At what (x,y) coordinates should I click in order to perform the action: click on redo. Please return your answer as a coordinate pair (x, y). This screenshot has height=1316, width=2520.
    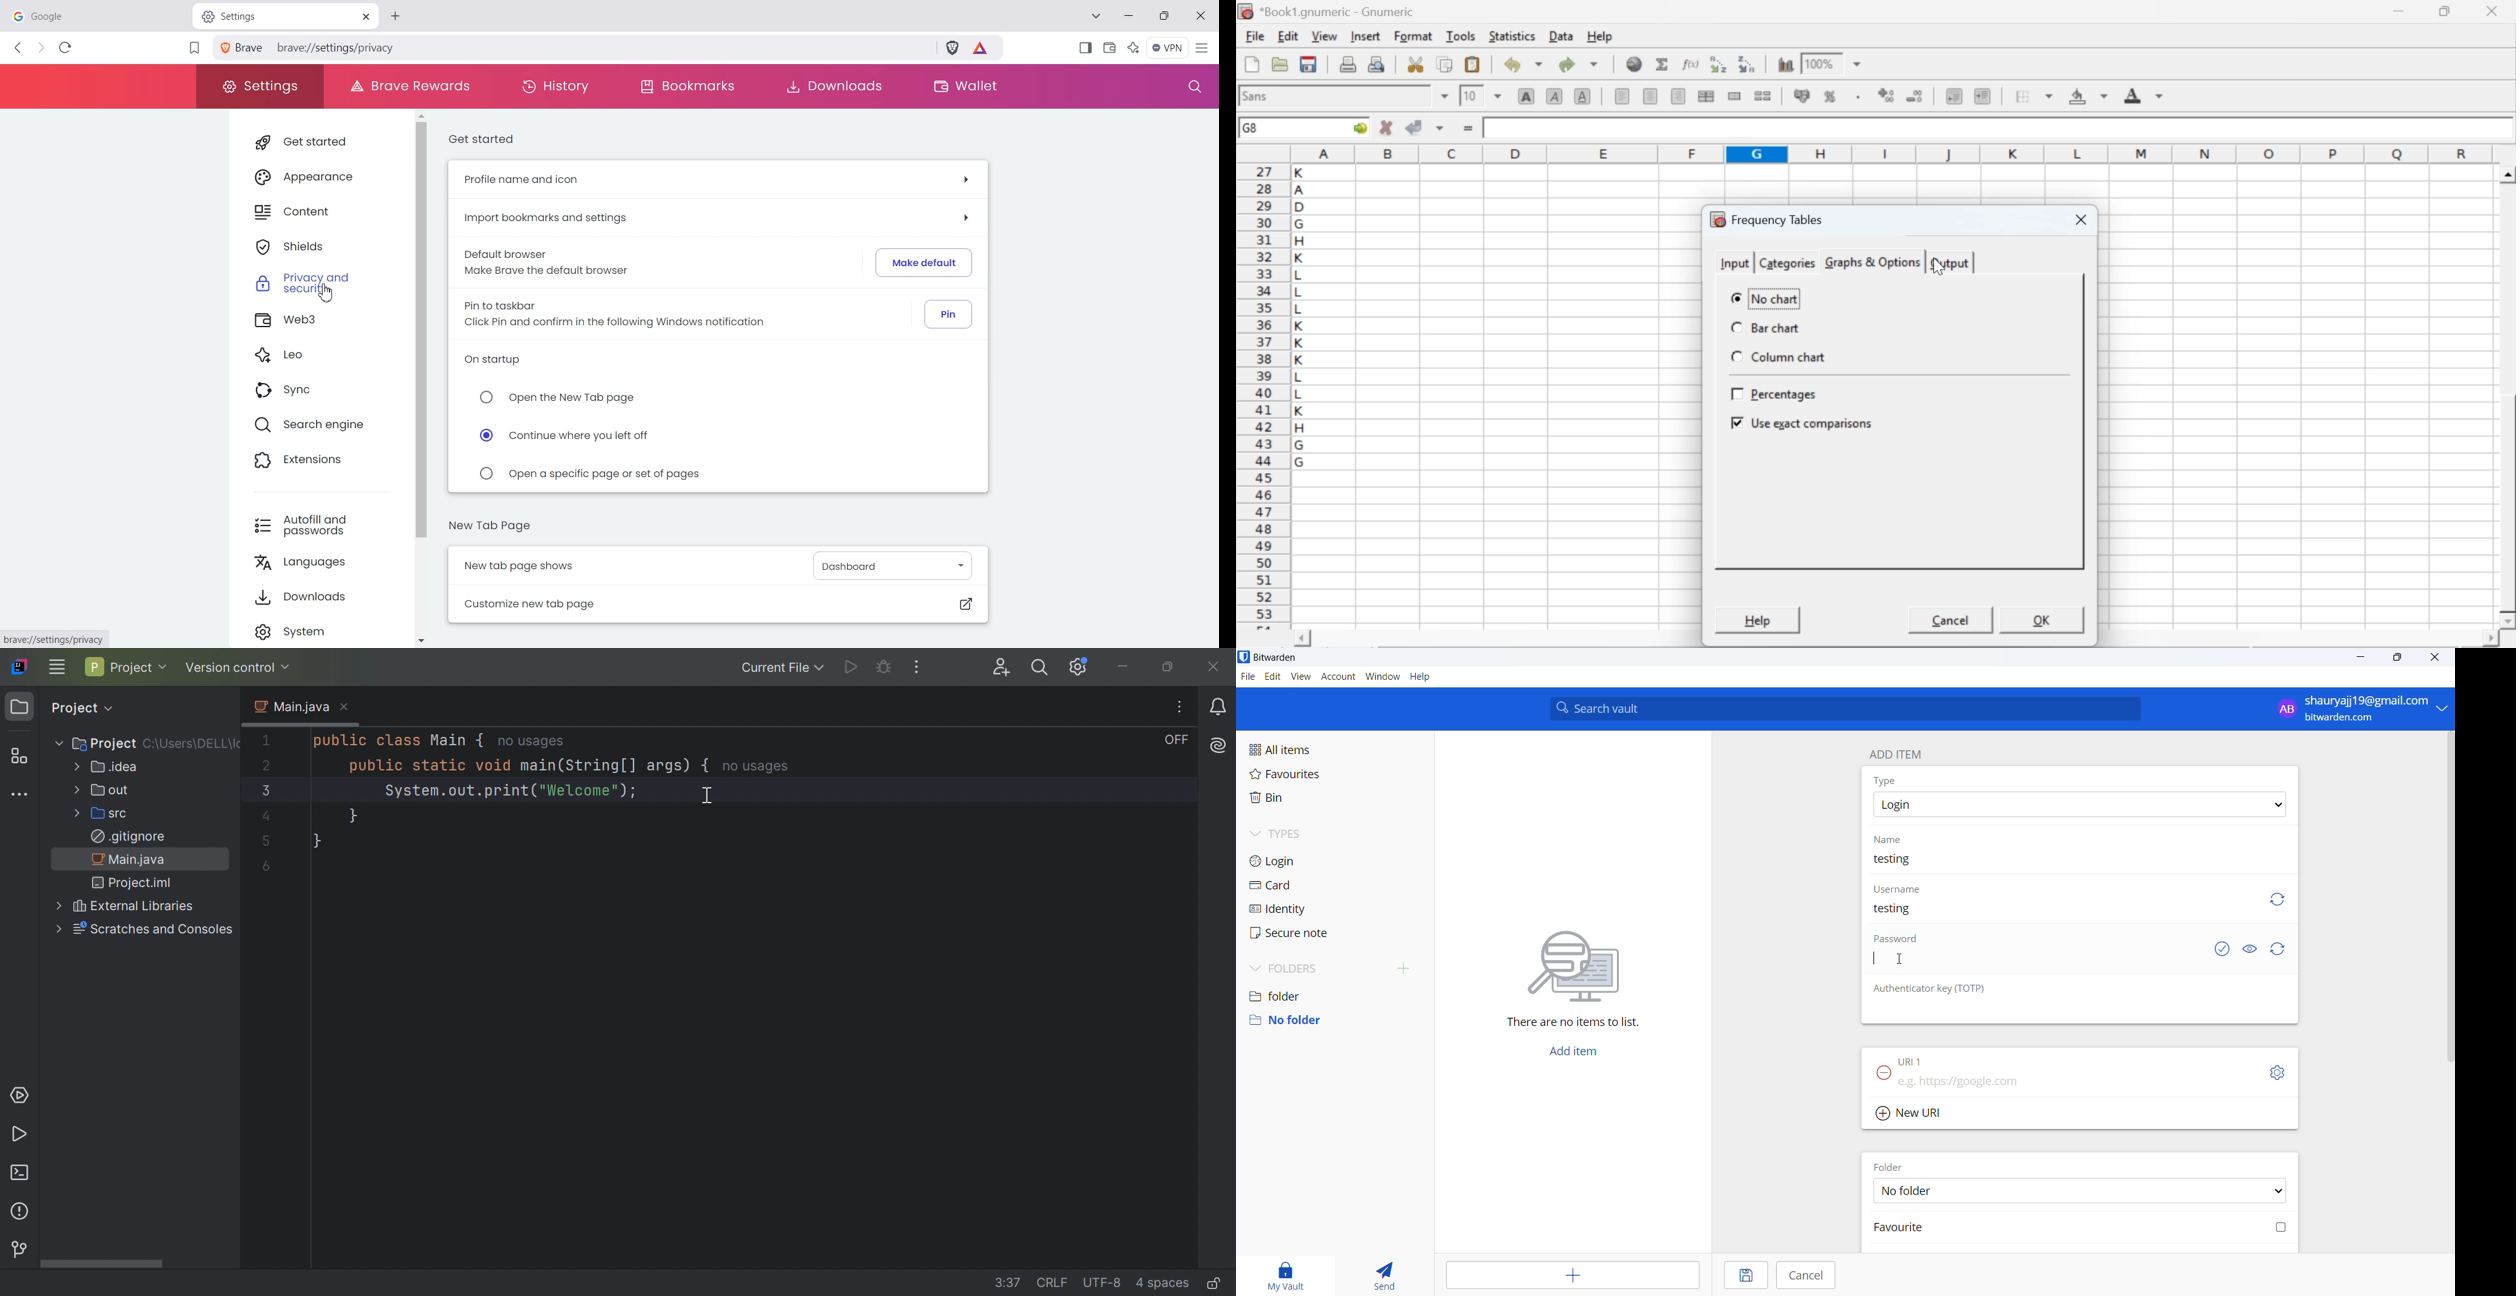
    Looking at the image, I should click on (1578, 64).